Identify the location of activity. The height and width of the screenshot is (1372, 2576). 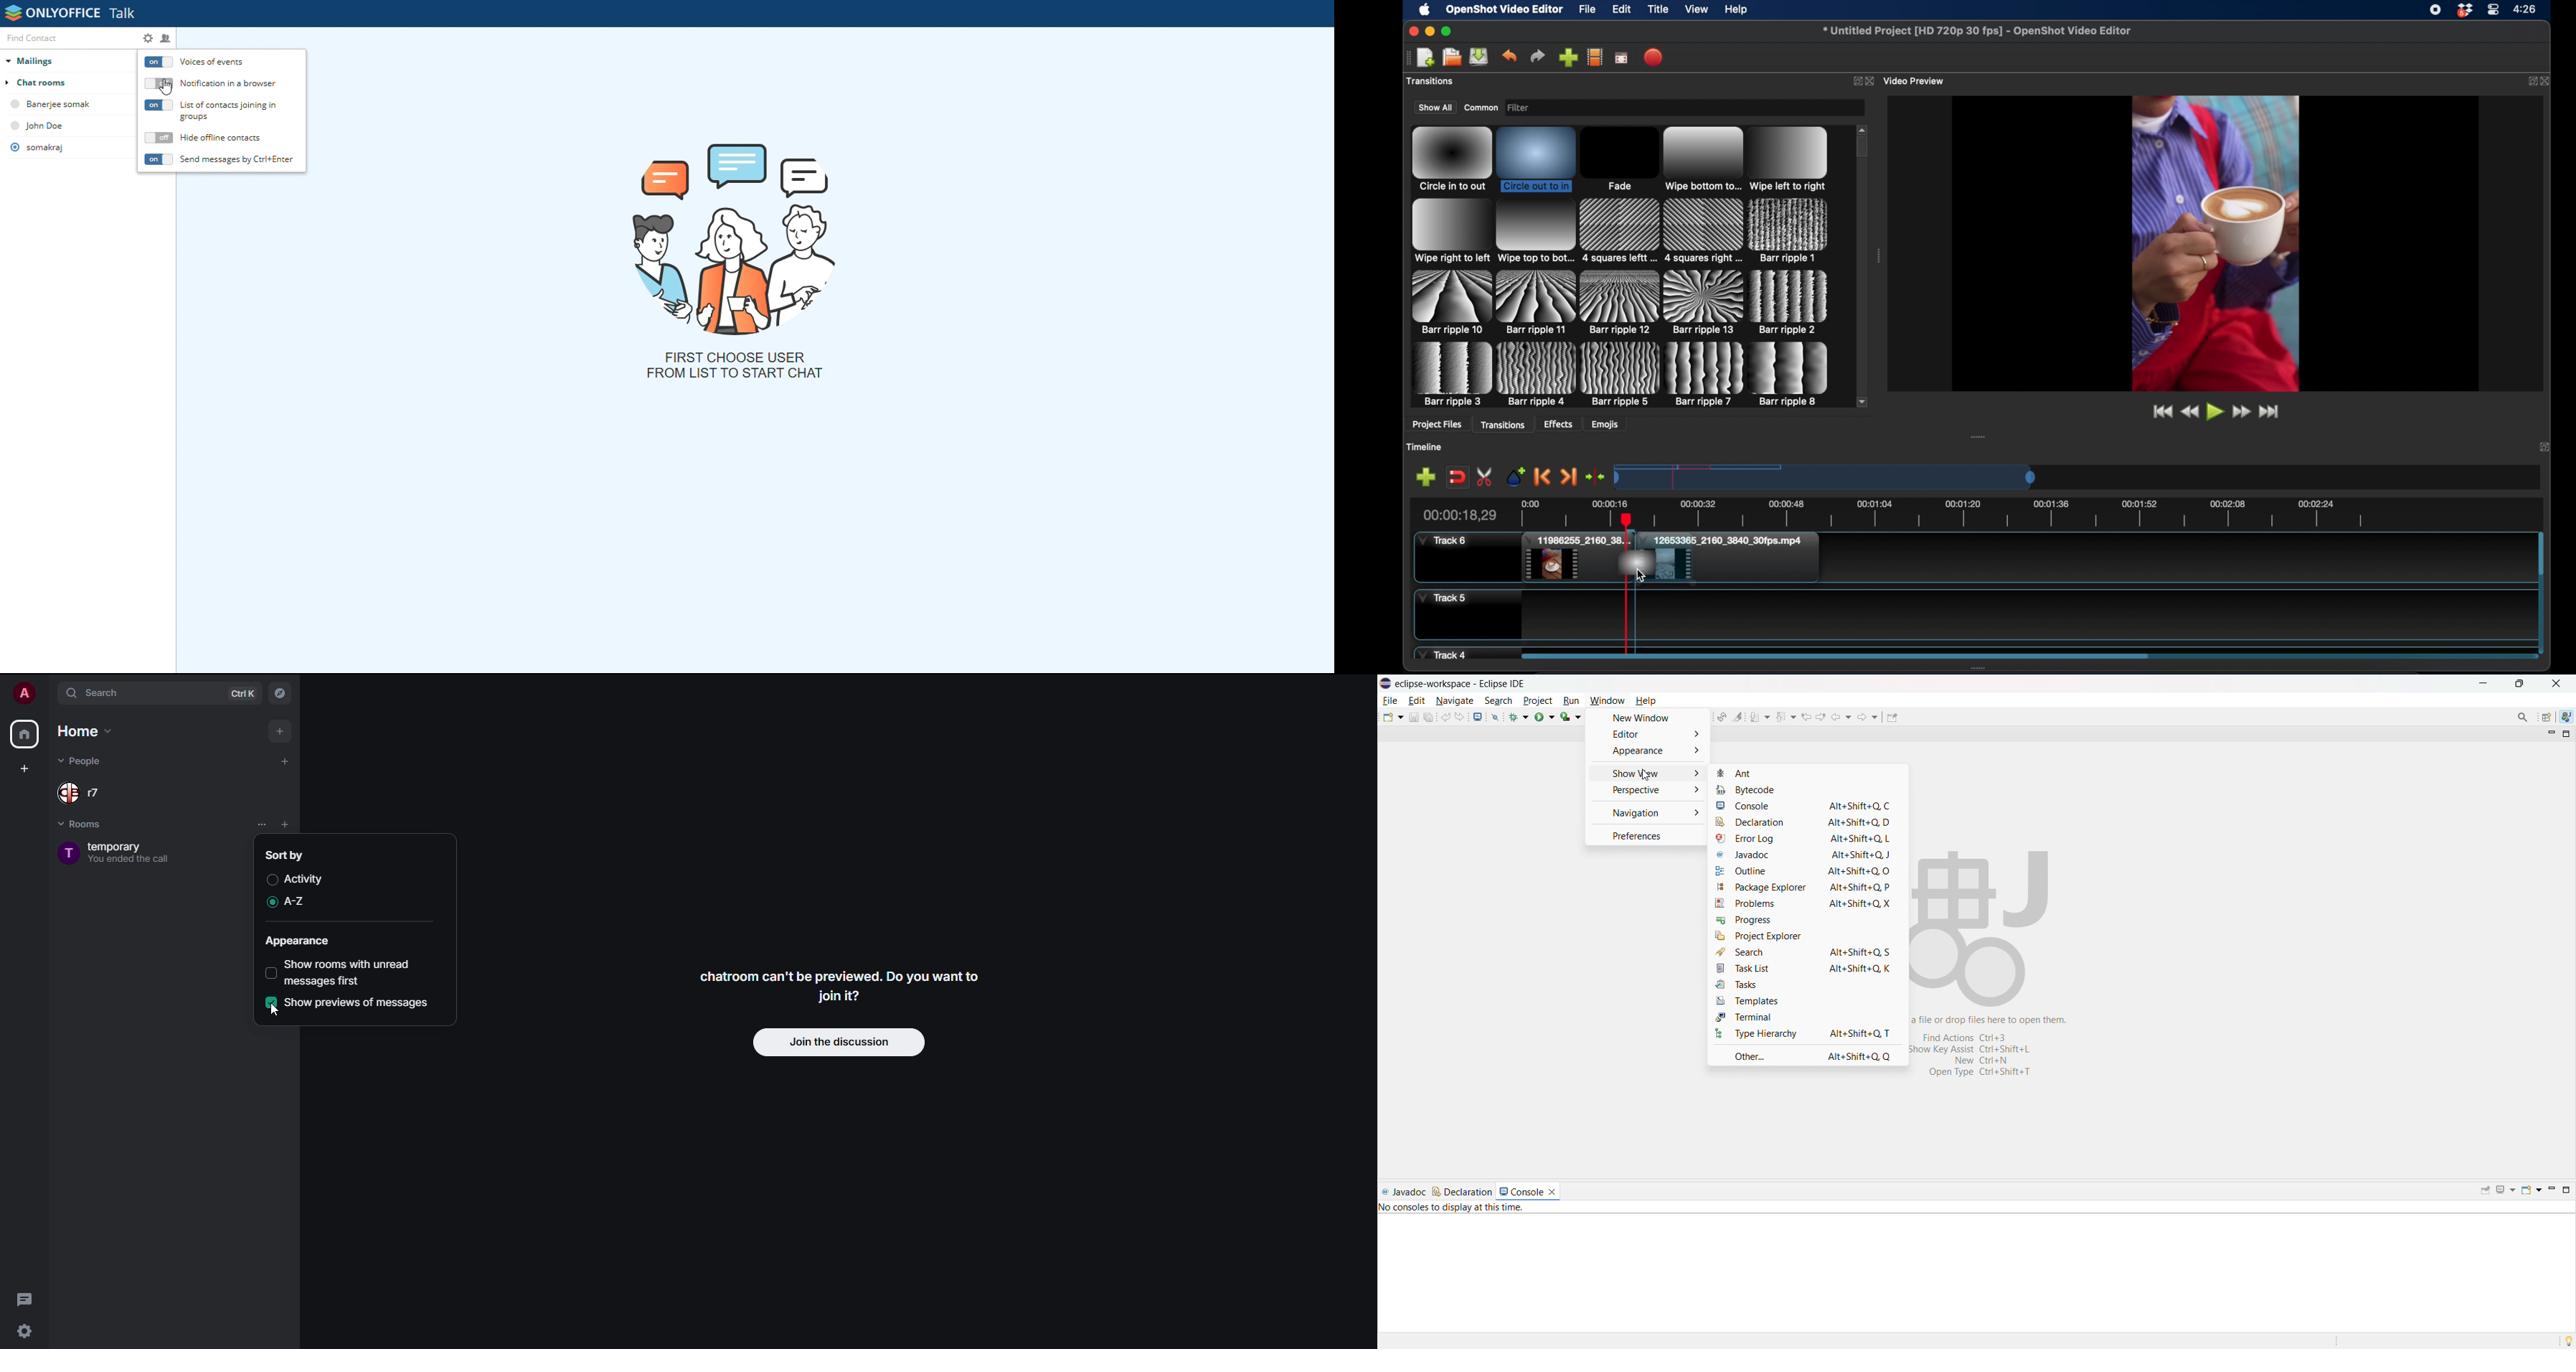
(311, 878).